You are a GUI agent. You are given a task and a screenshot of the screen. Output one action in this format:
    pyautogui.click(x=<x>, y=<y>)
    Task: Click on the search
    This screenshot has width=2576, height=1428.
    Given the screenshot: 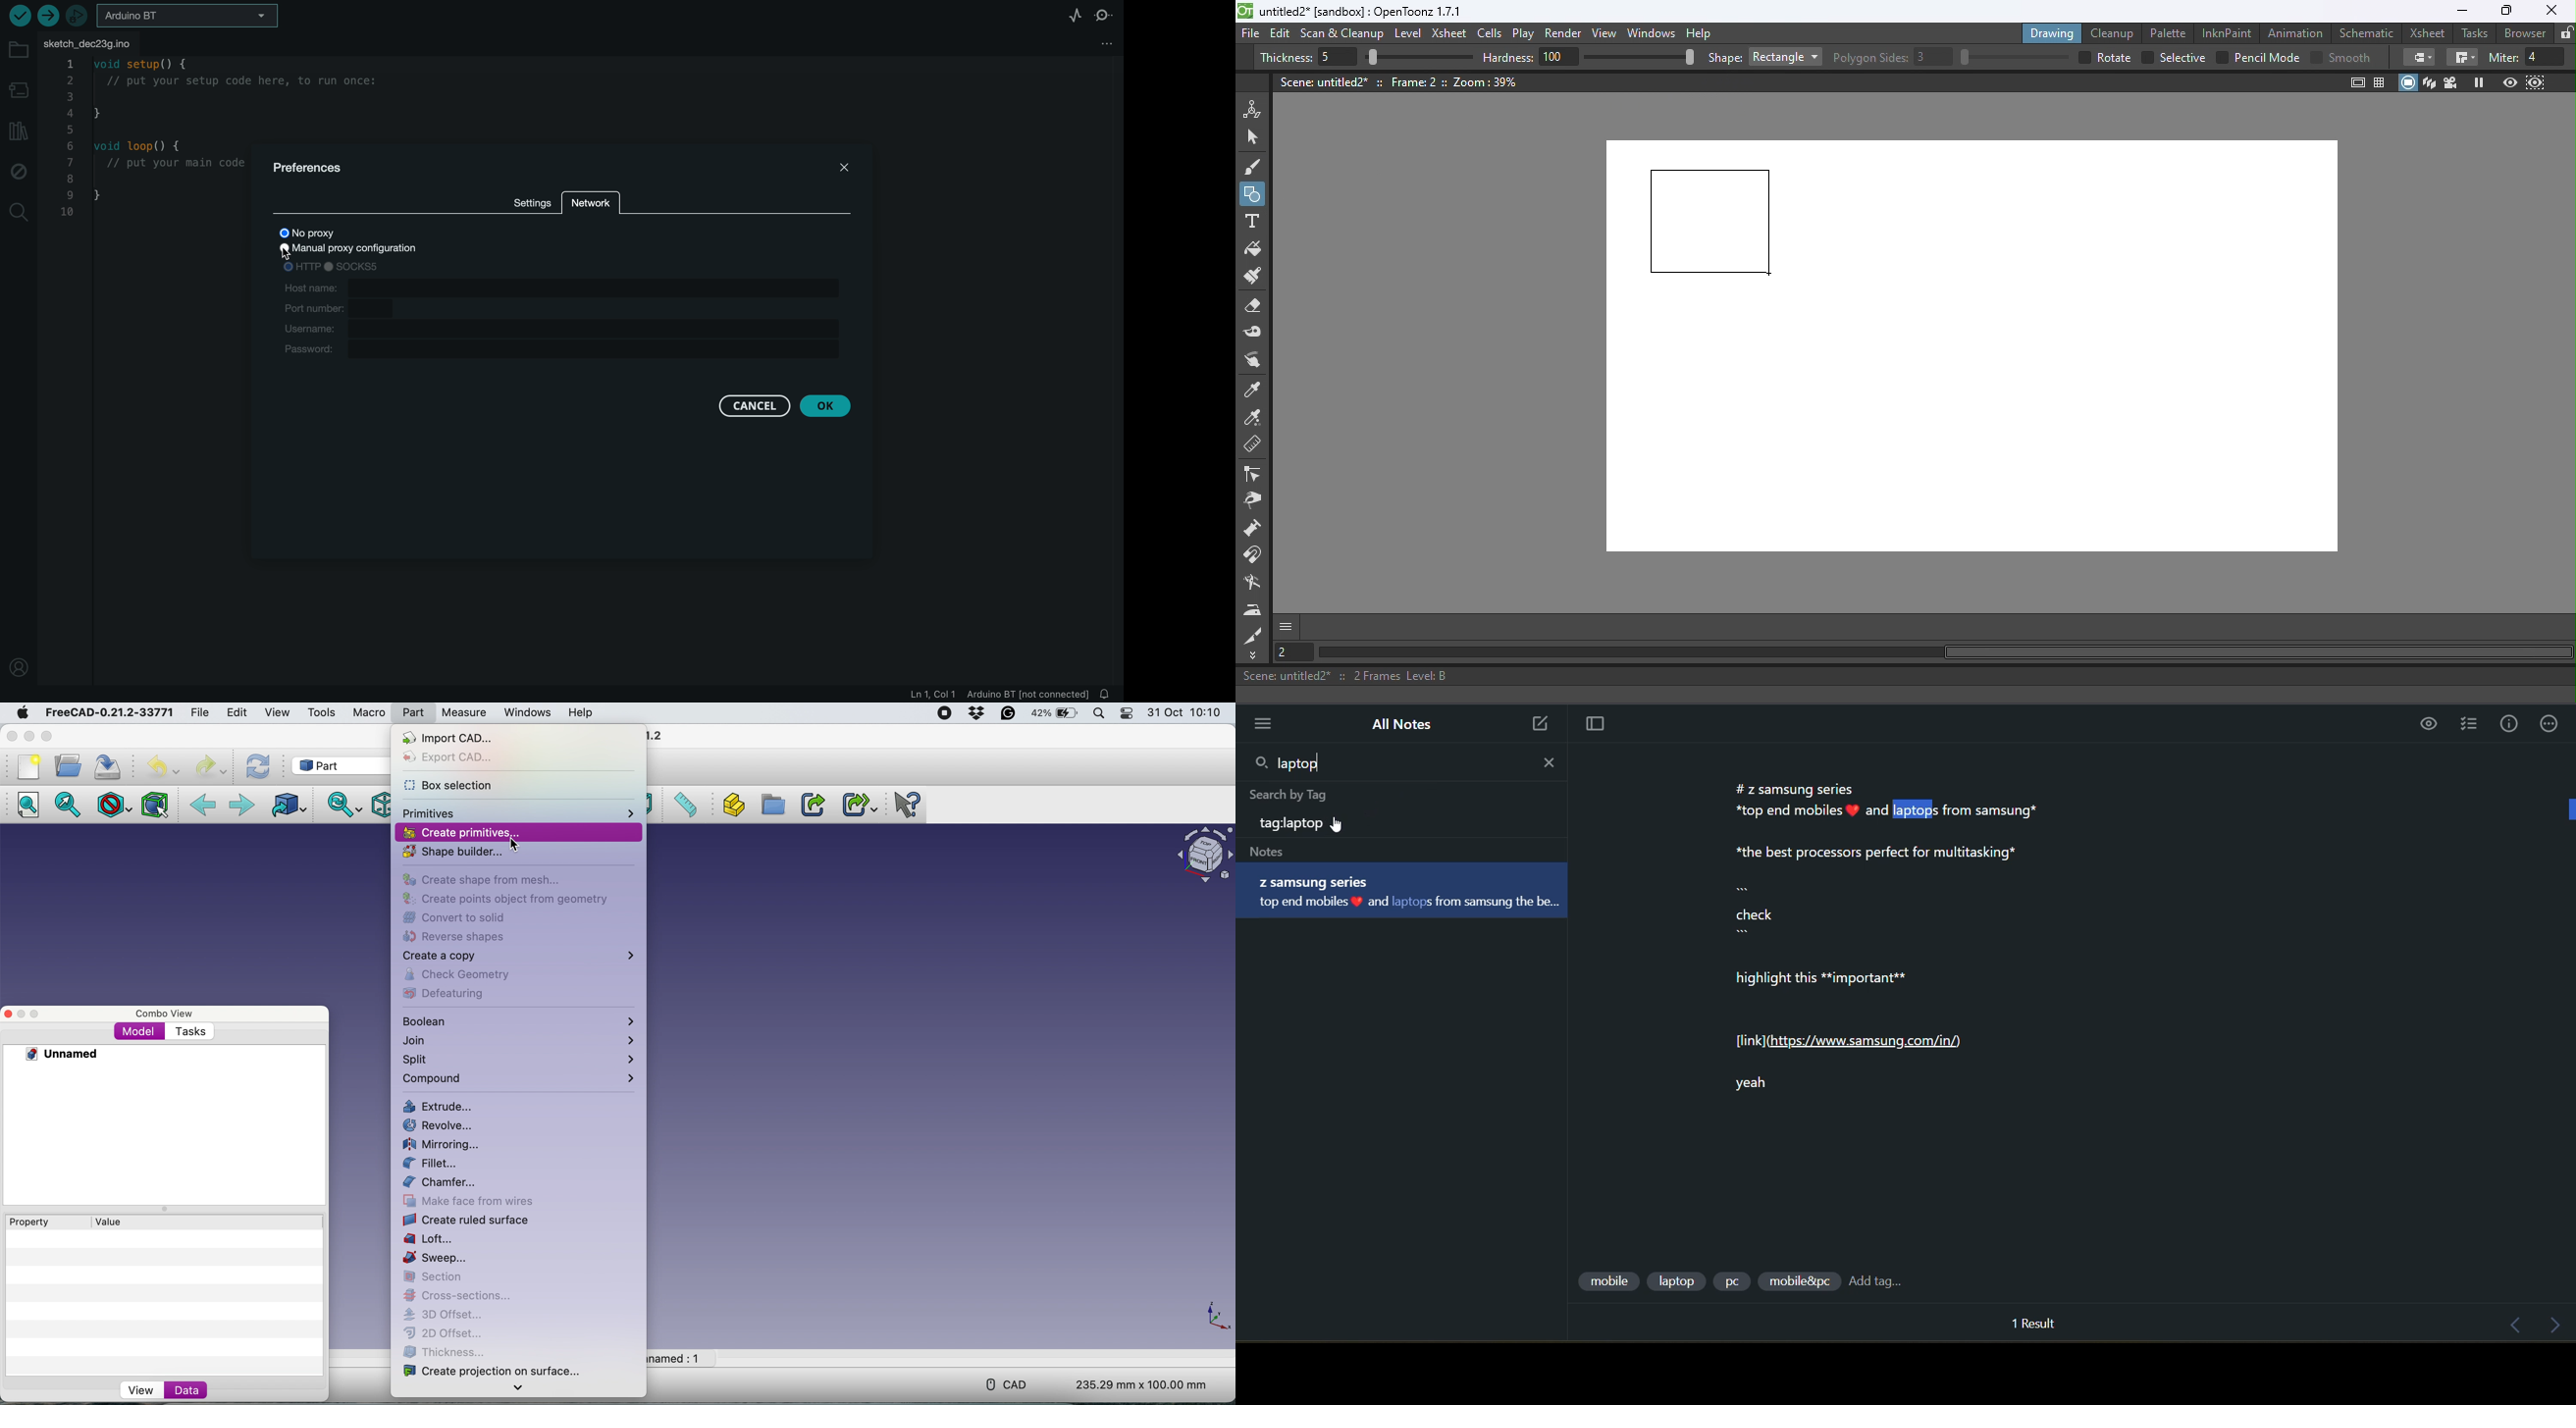 What is the action you would take?
    pyautogui.click(x=18, y=213)
    